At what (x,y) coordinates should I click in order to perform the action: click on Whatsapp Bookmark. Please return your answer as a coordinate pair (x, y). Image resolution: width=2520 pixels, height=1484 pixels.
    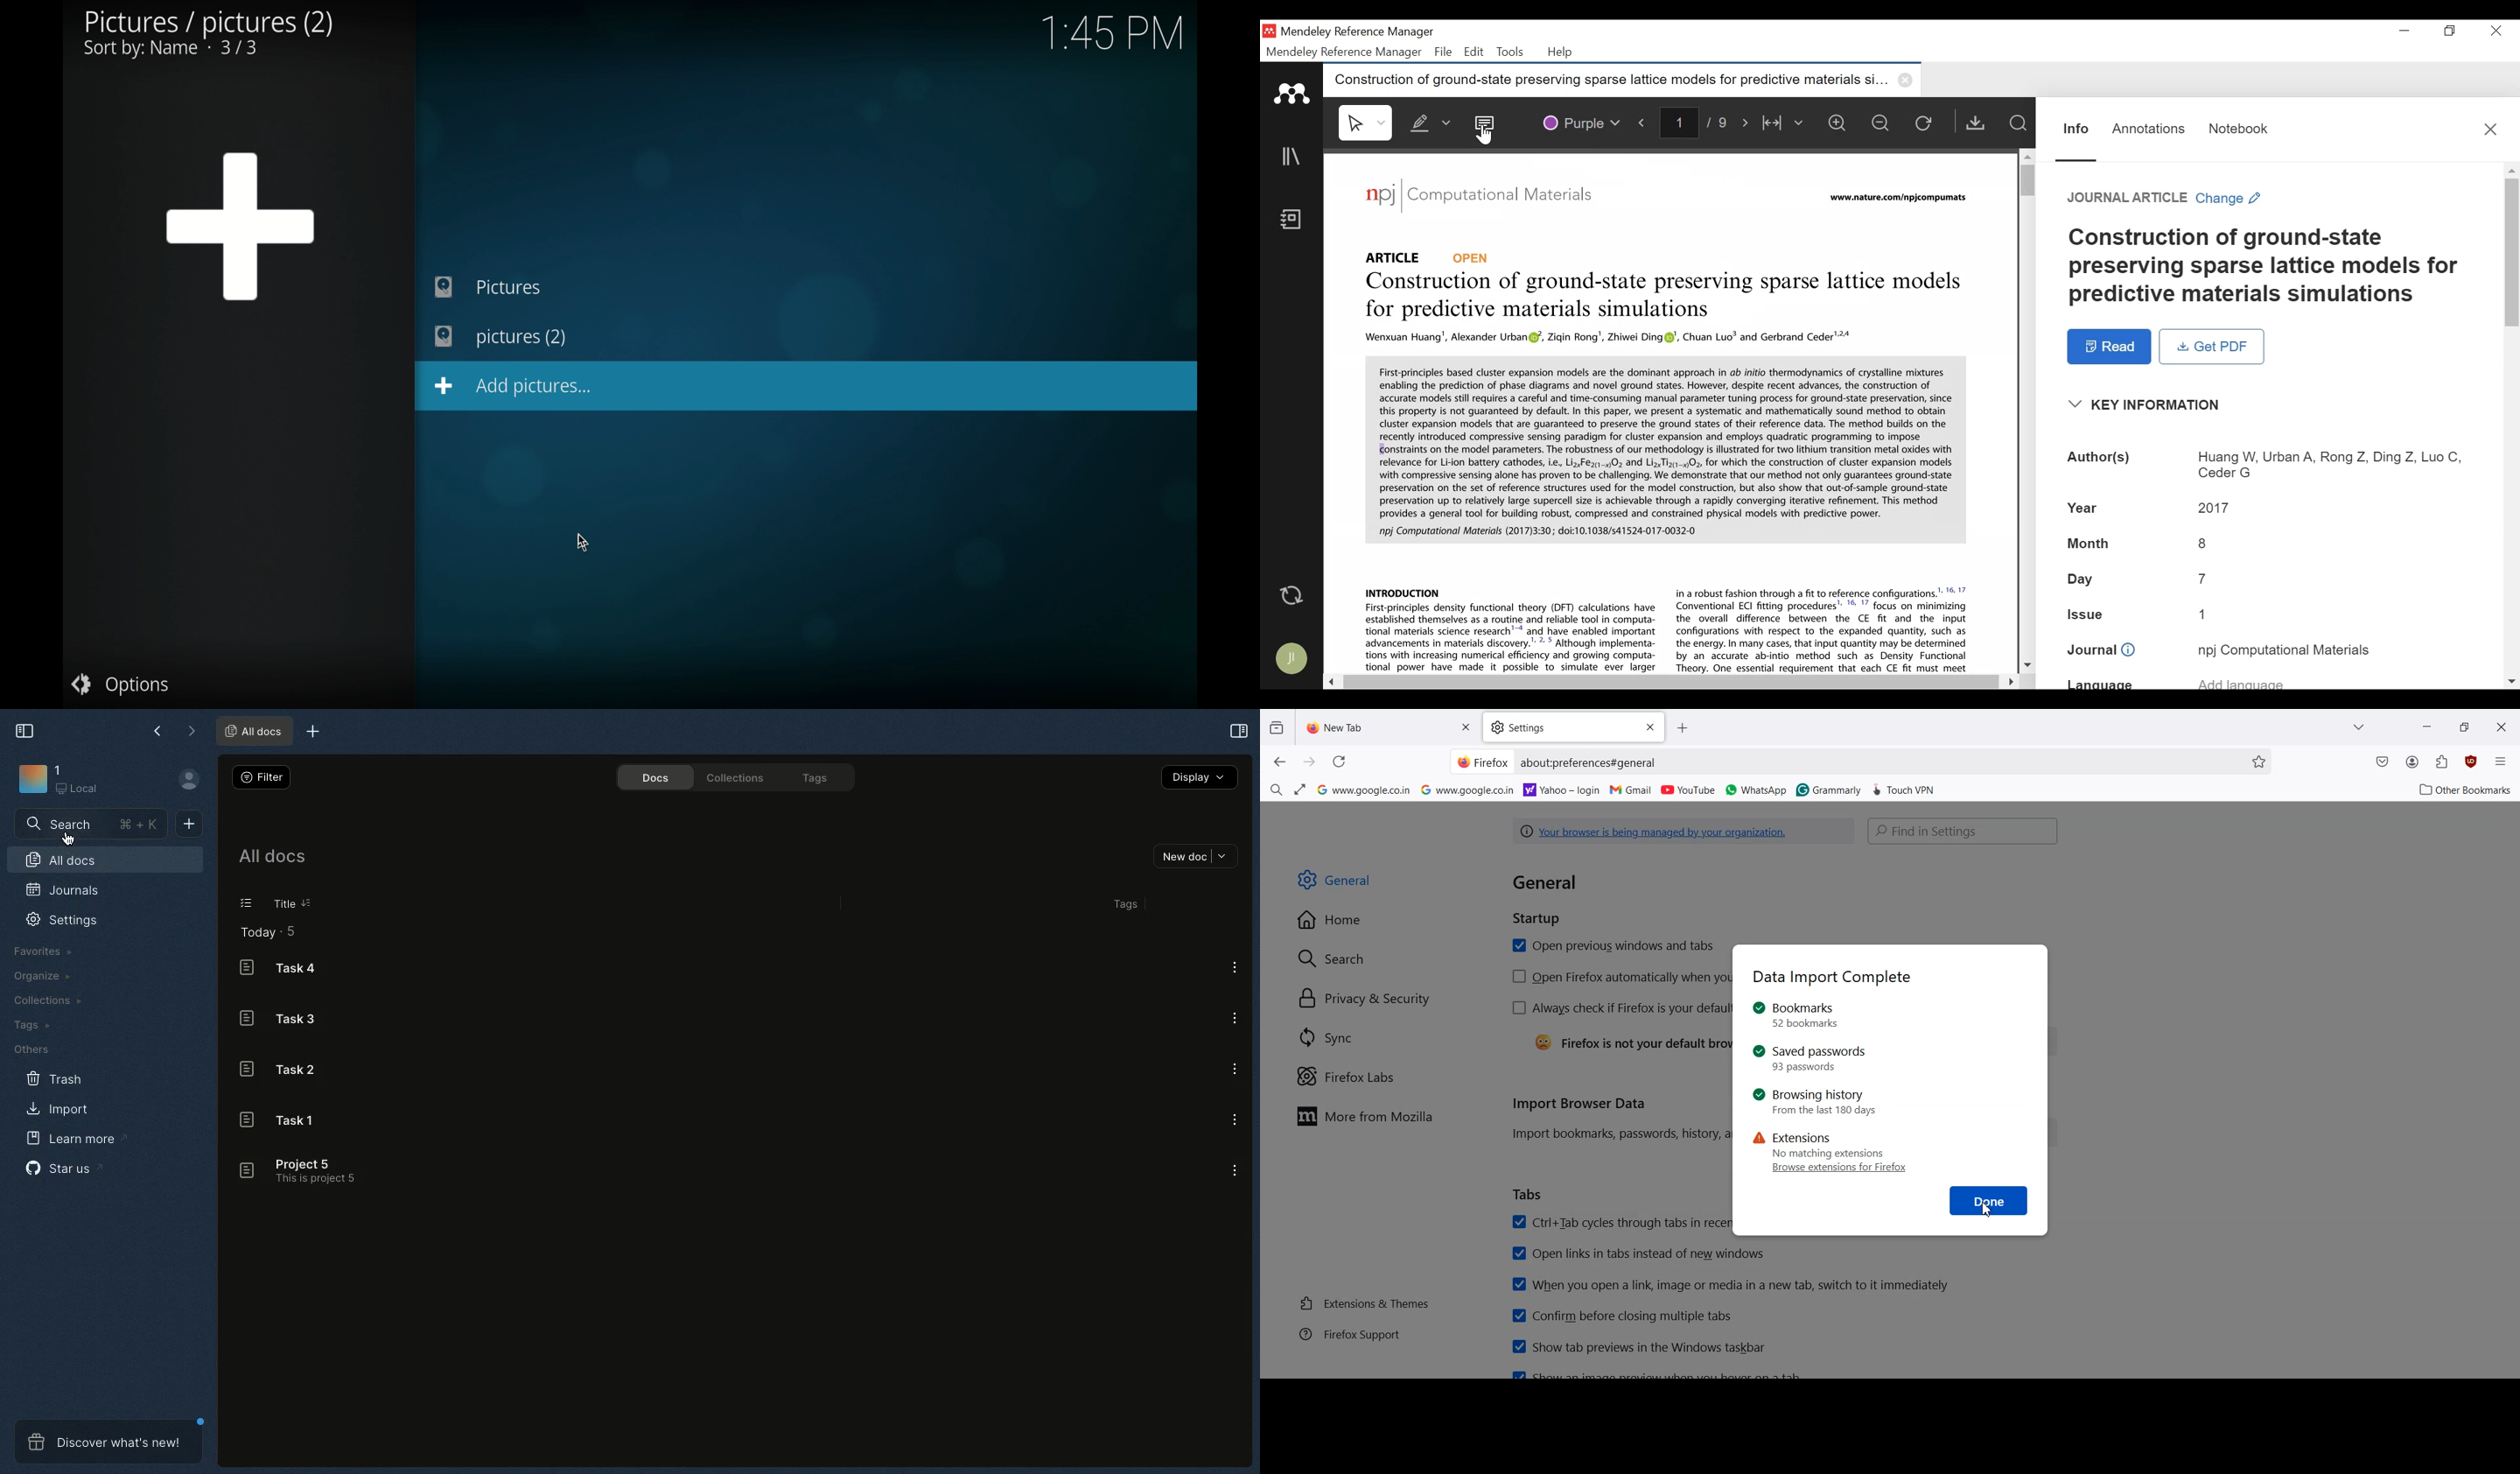
    Looking at the image, I should click on (1757, 790).